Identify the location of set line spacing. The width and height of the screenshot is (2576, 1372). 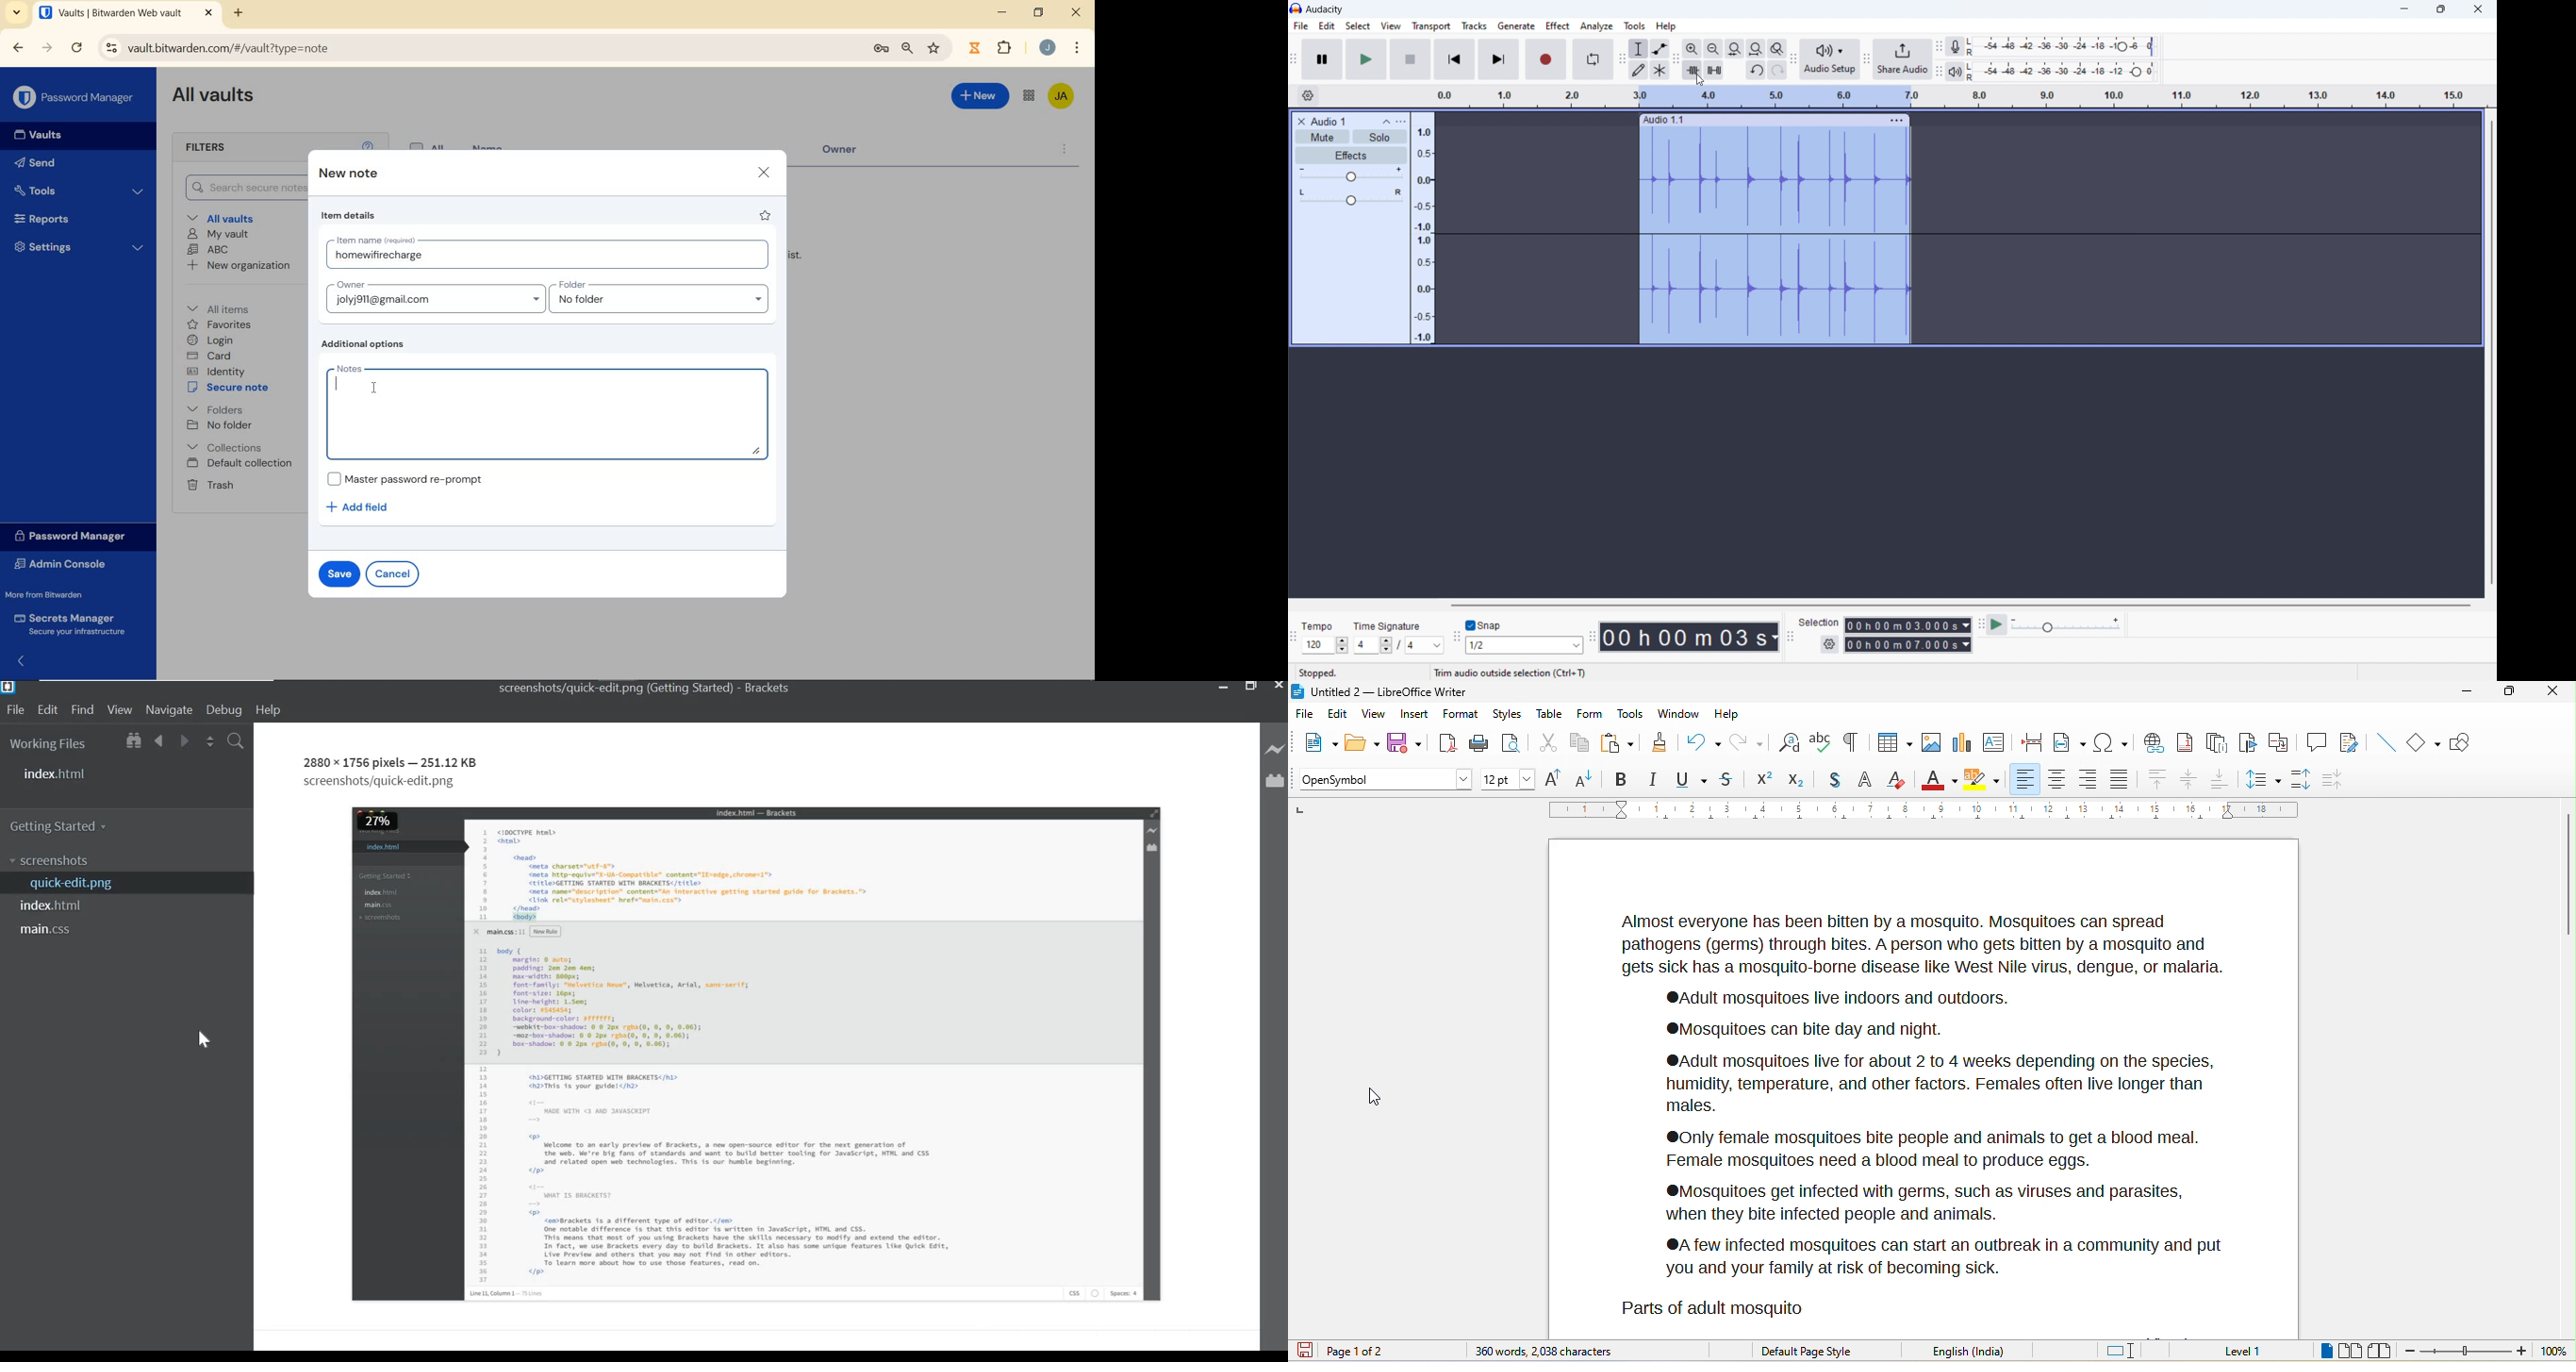
(2263, 781).